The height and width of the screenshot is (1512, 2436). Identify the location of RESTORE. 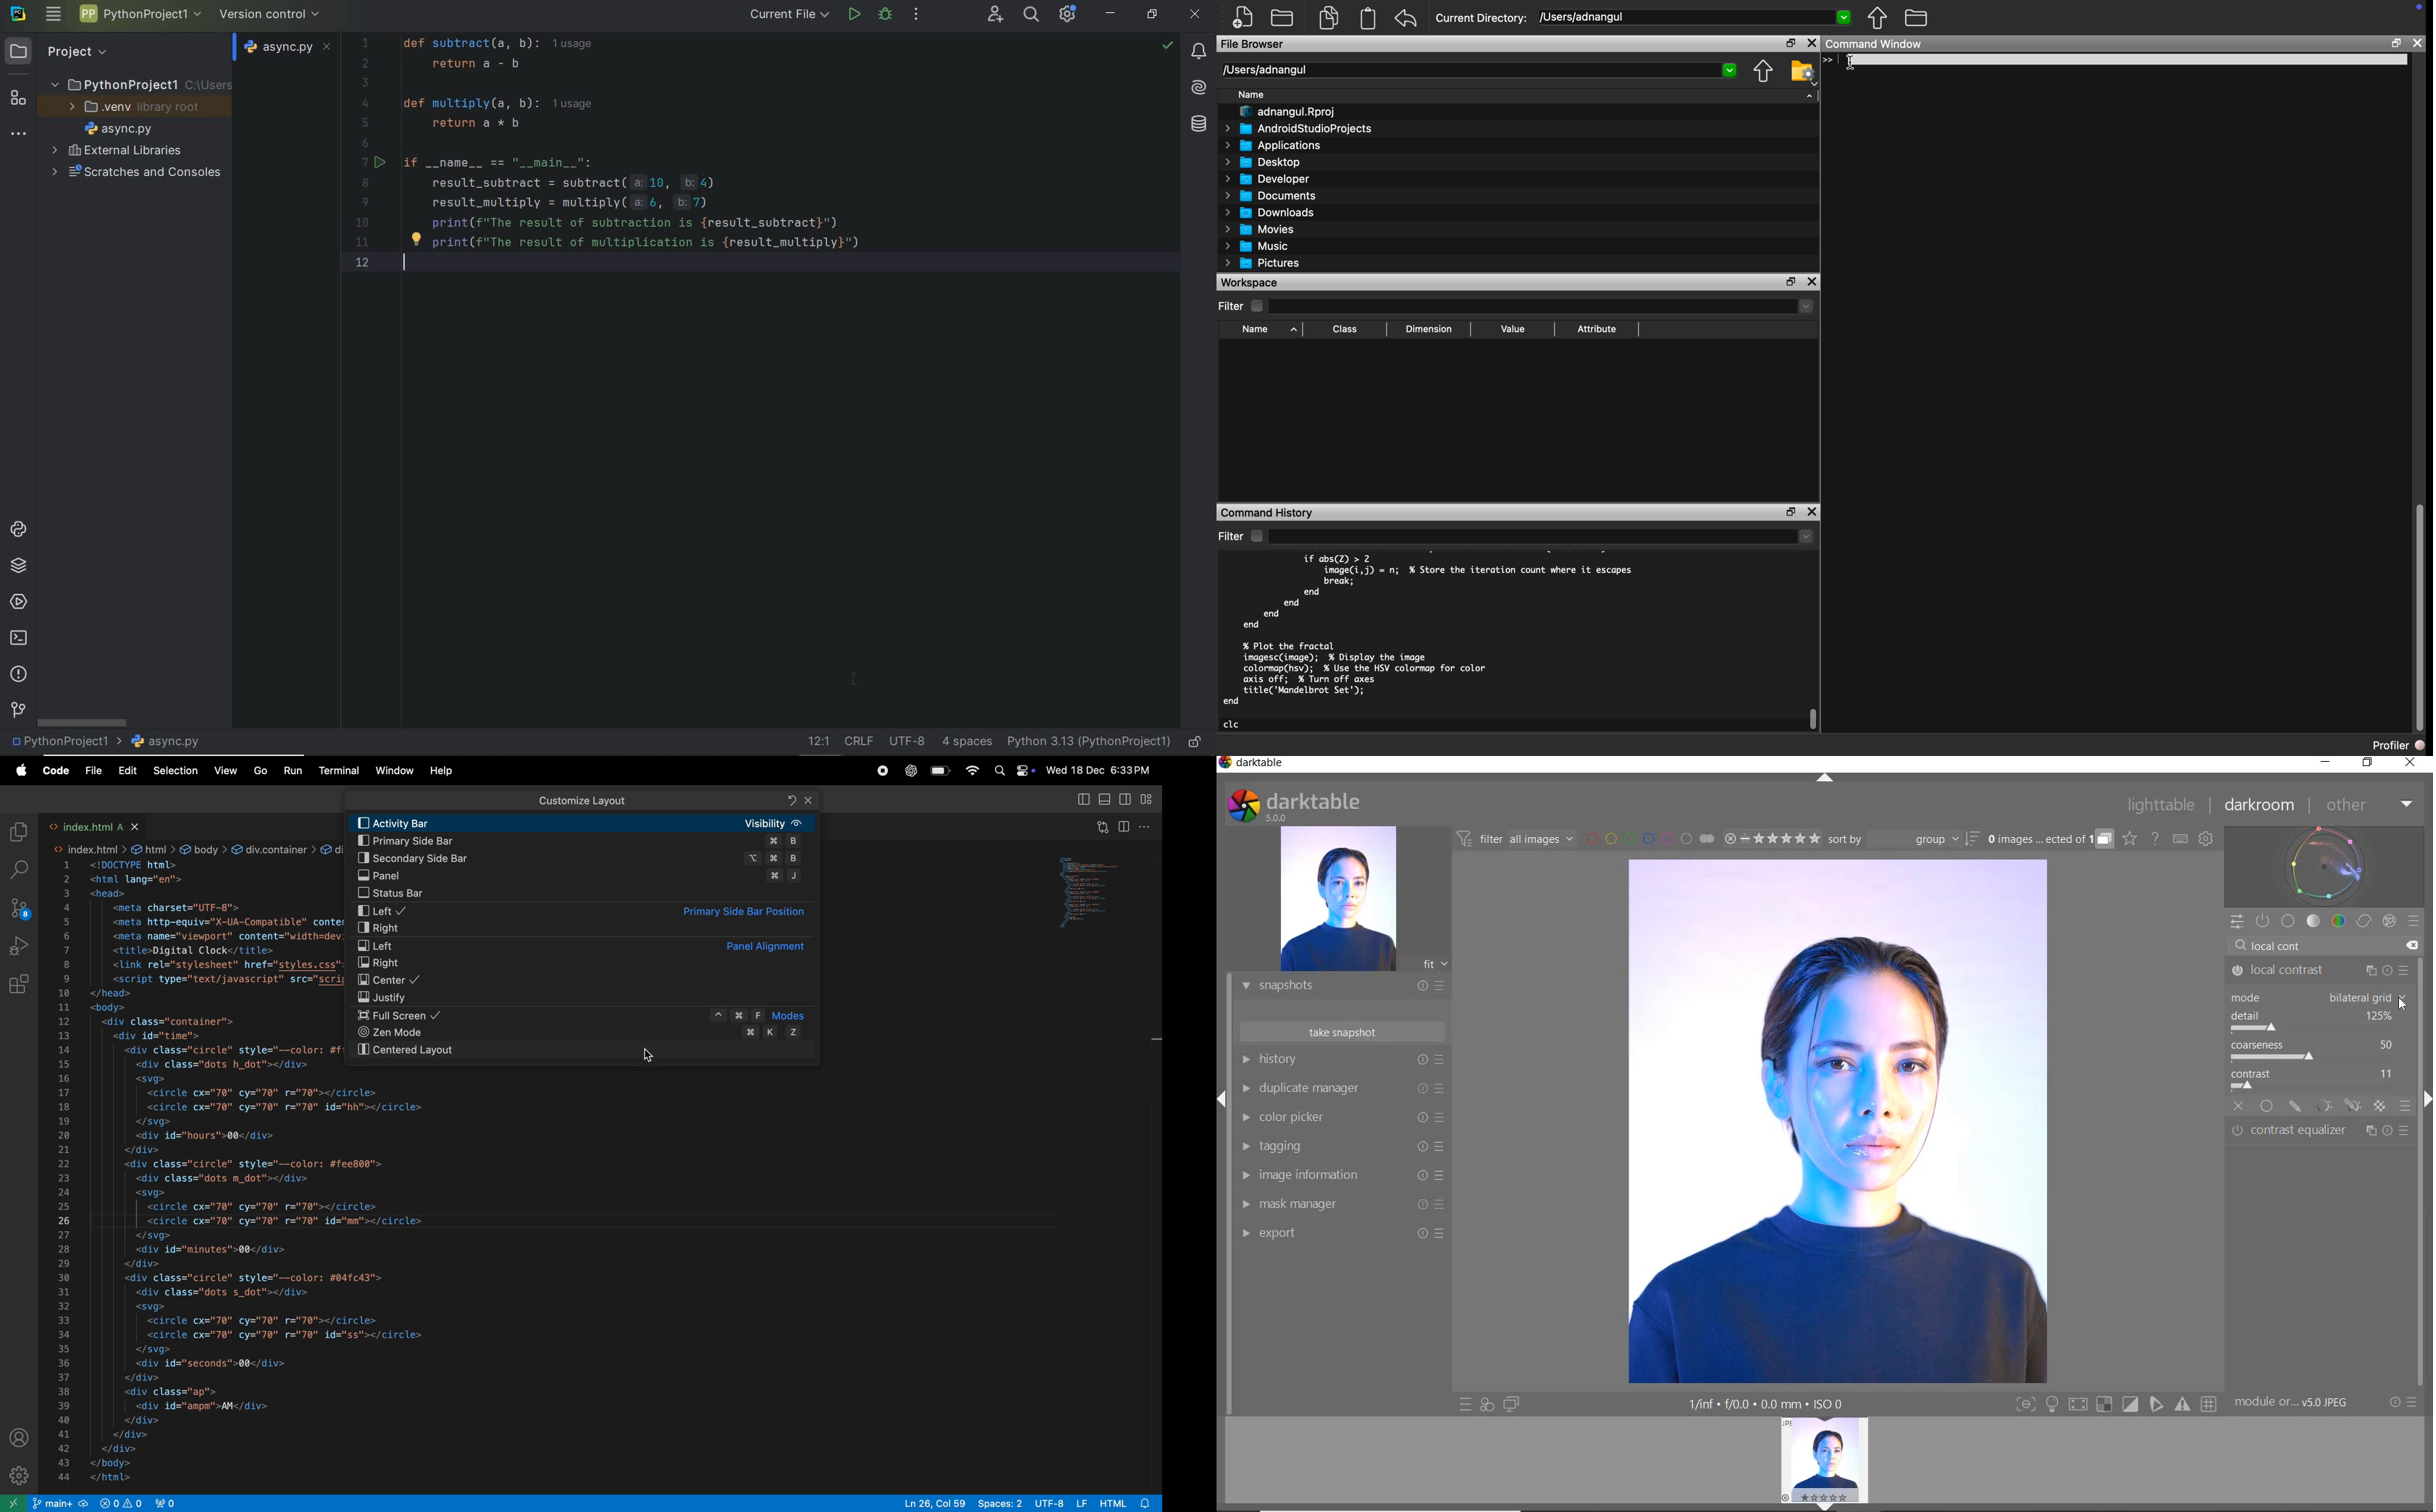
(2370, 763).